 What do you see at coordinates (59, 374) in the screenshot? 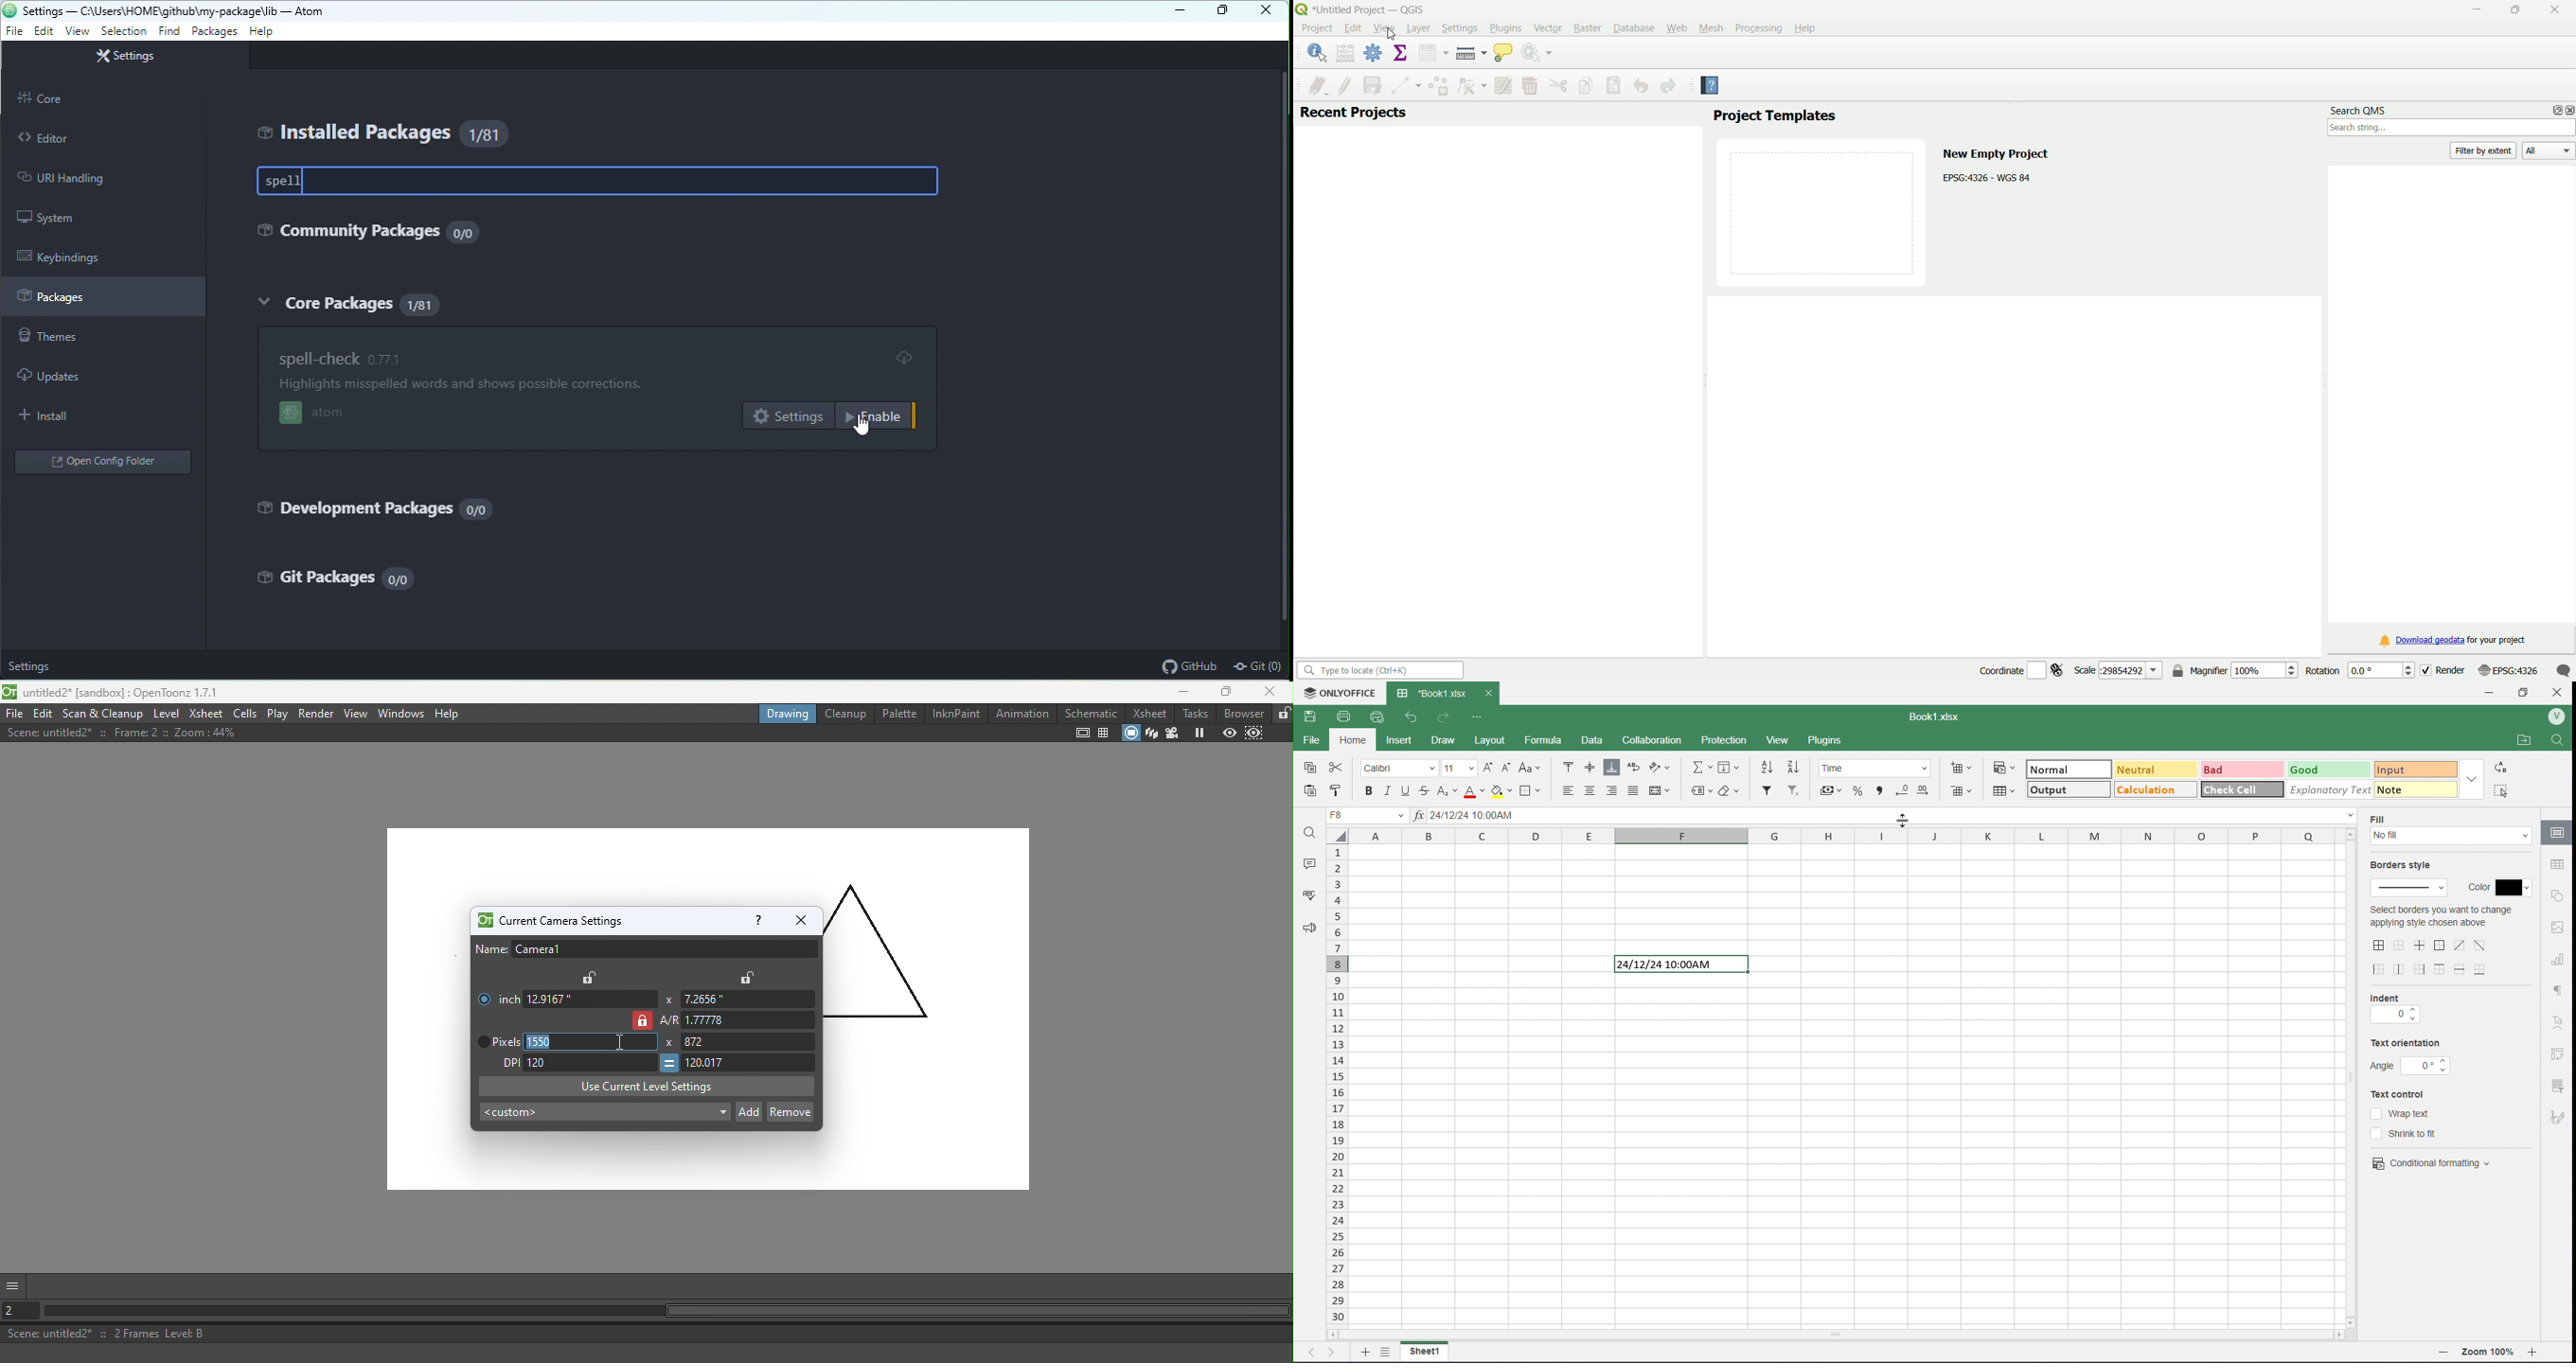
I see `updates` at bounding box center [59, 374].